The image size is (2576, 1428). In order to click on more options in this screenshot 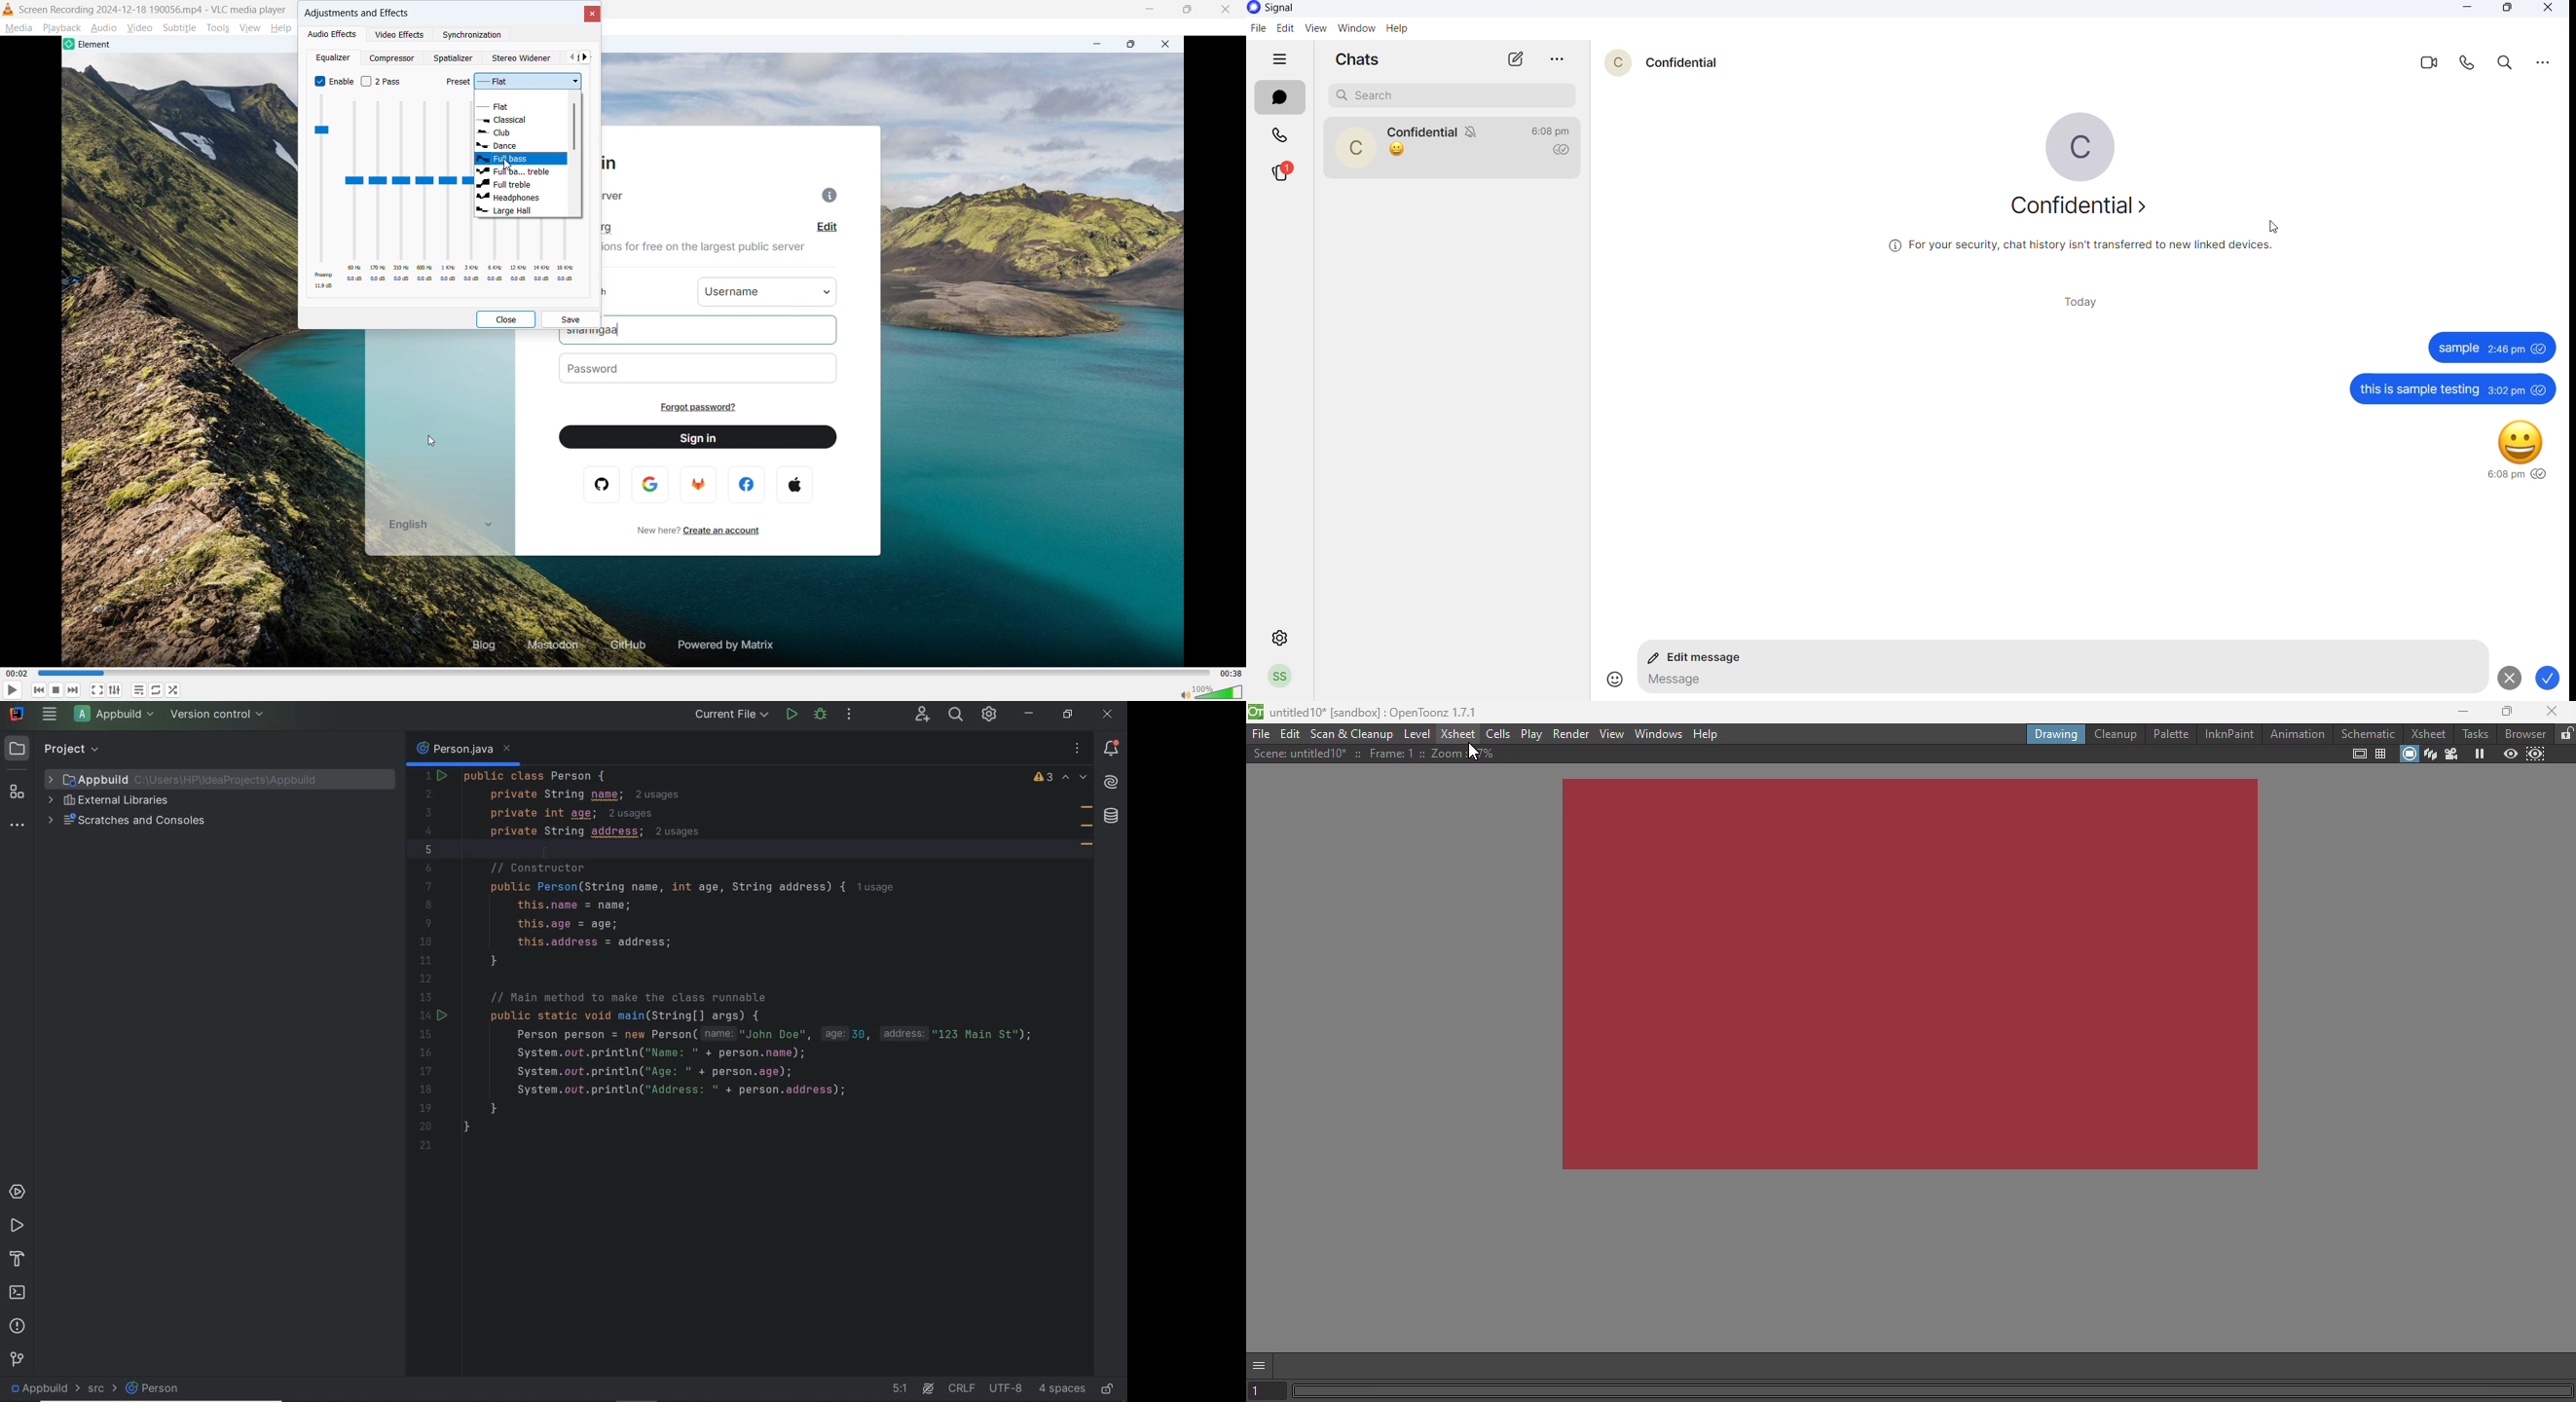, I will do `click(1560, 59)`.